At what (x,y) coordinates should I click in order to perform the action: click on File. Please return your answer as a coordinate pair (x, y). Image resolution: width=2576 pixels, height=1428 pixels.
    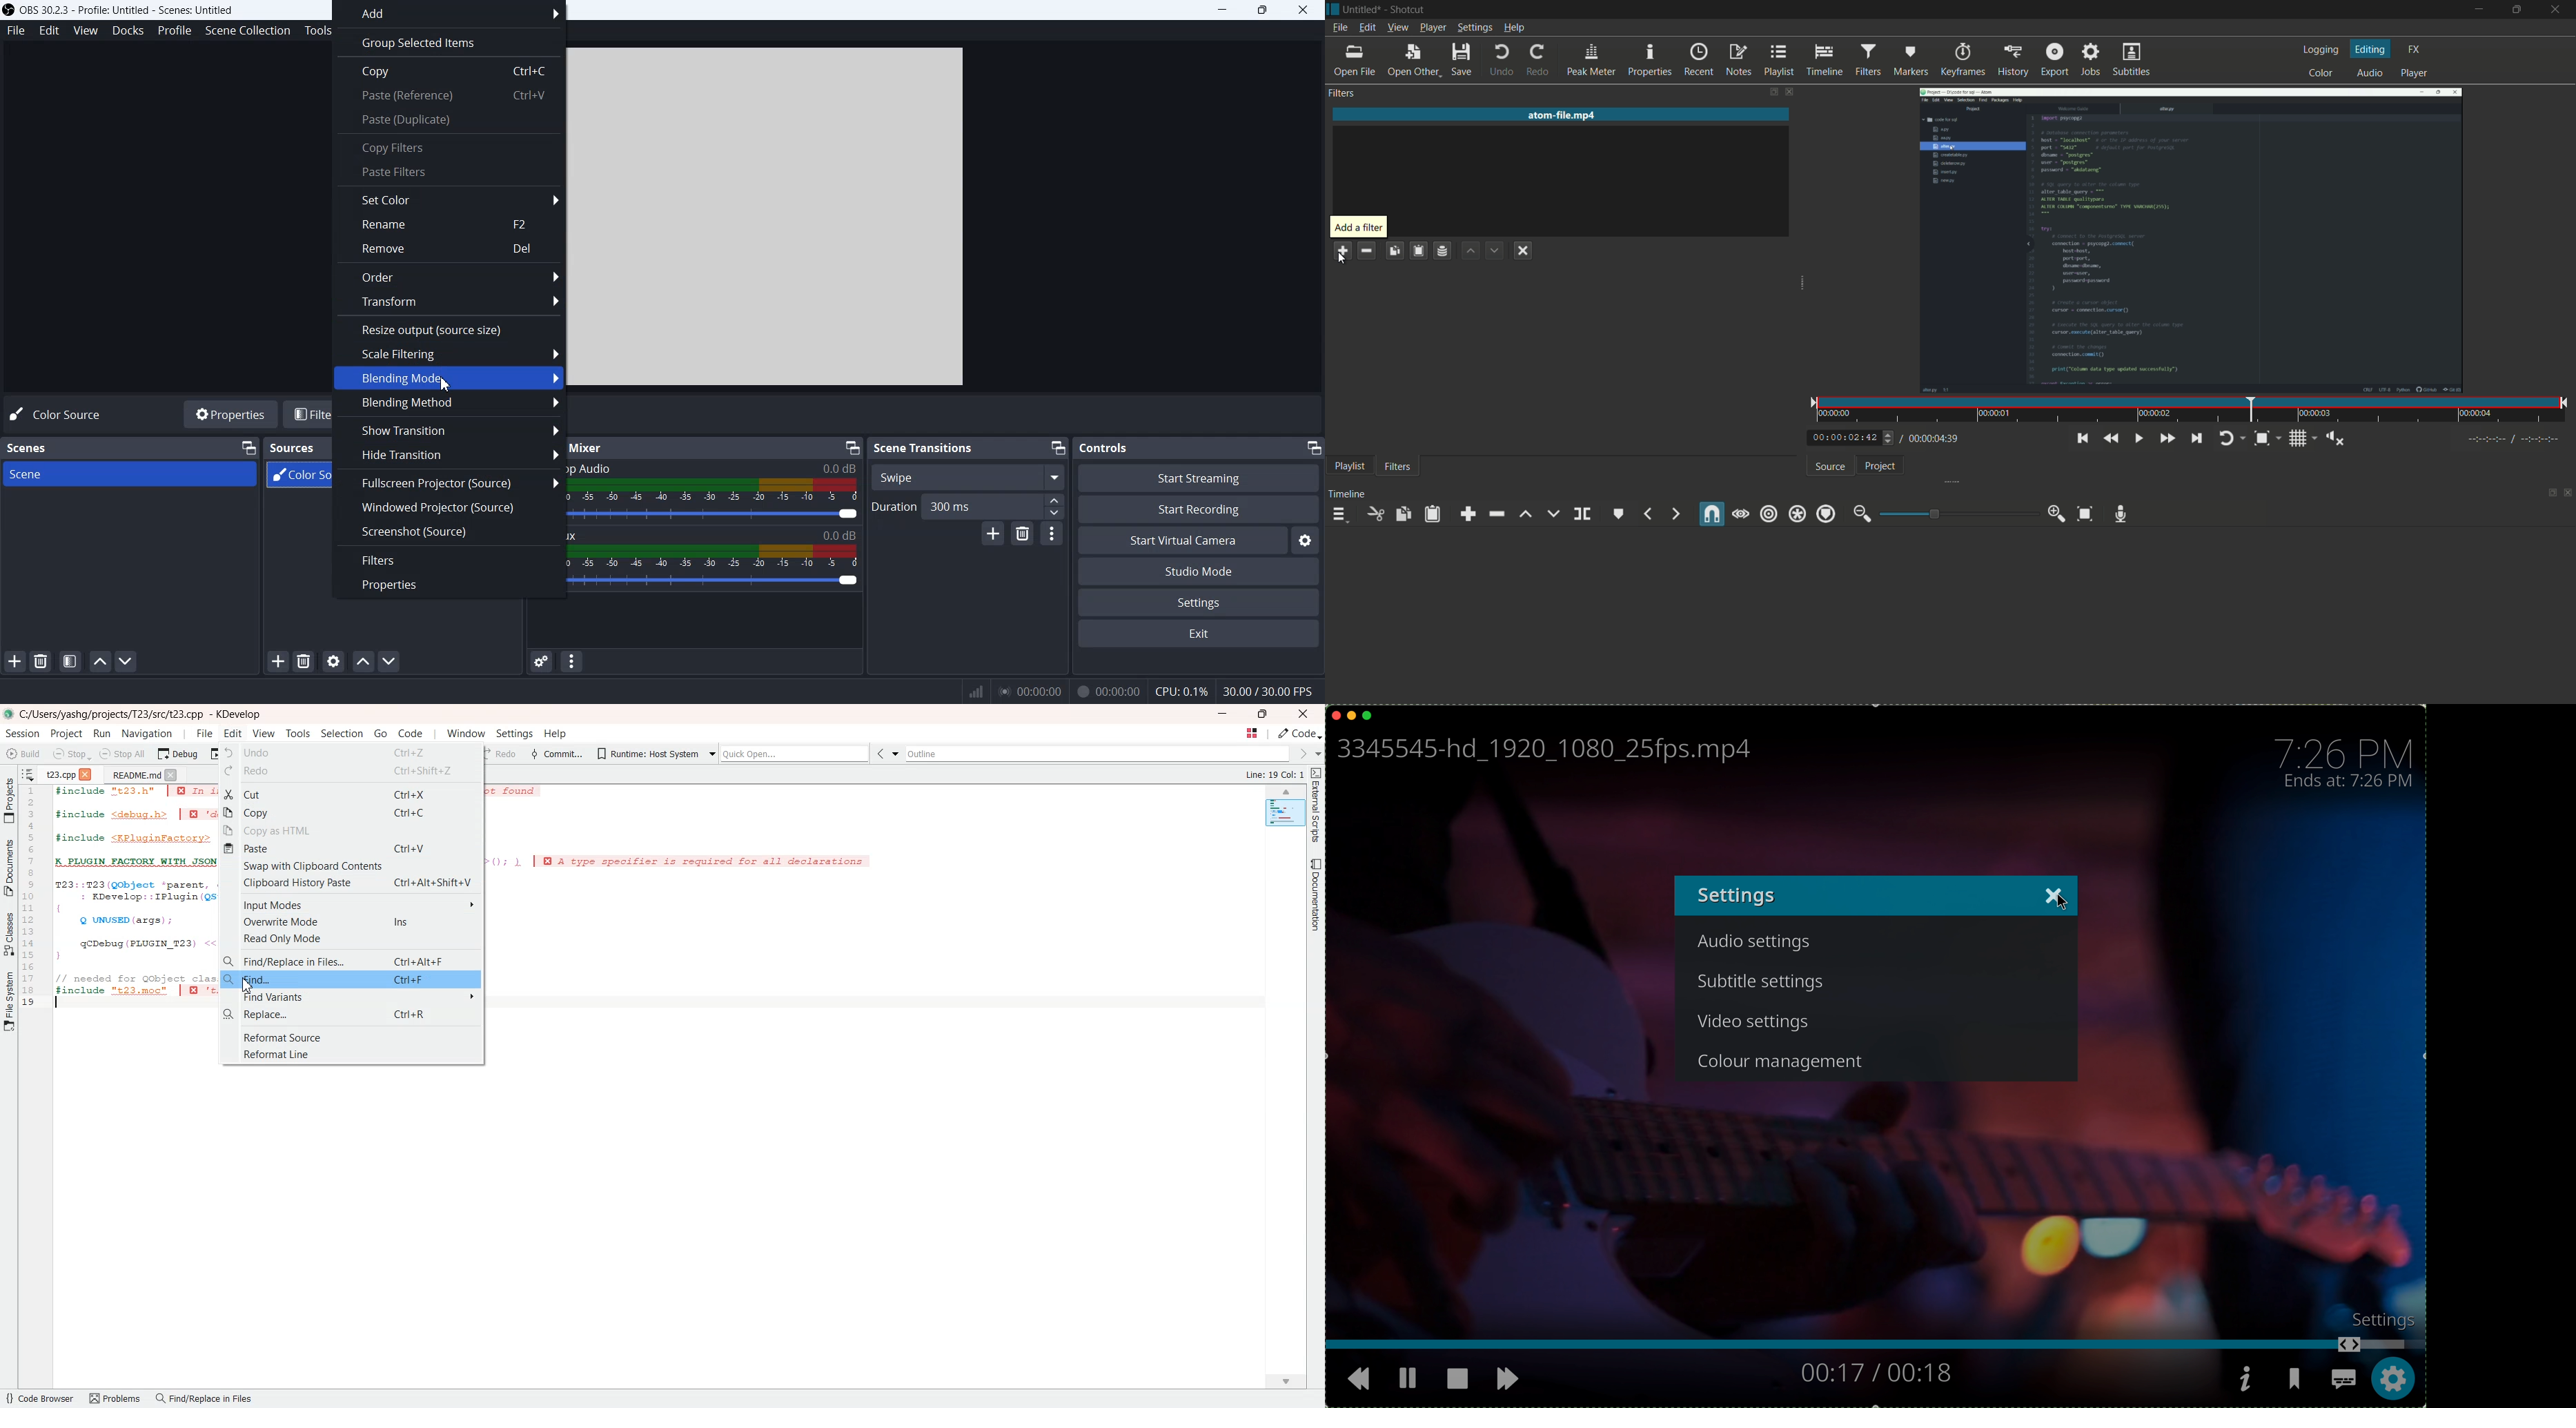
    Looking at the image, I should click on (15, 32).